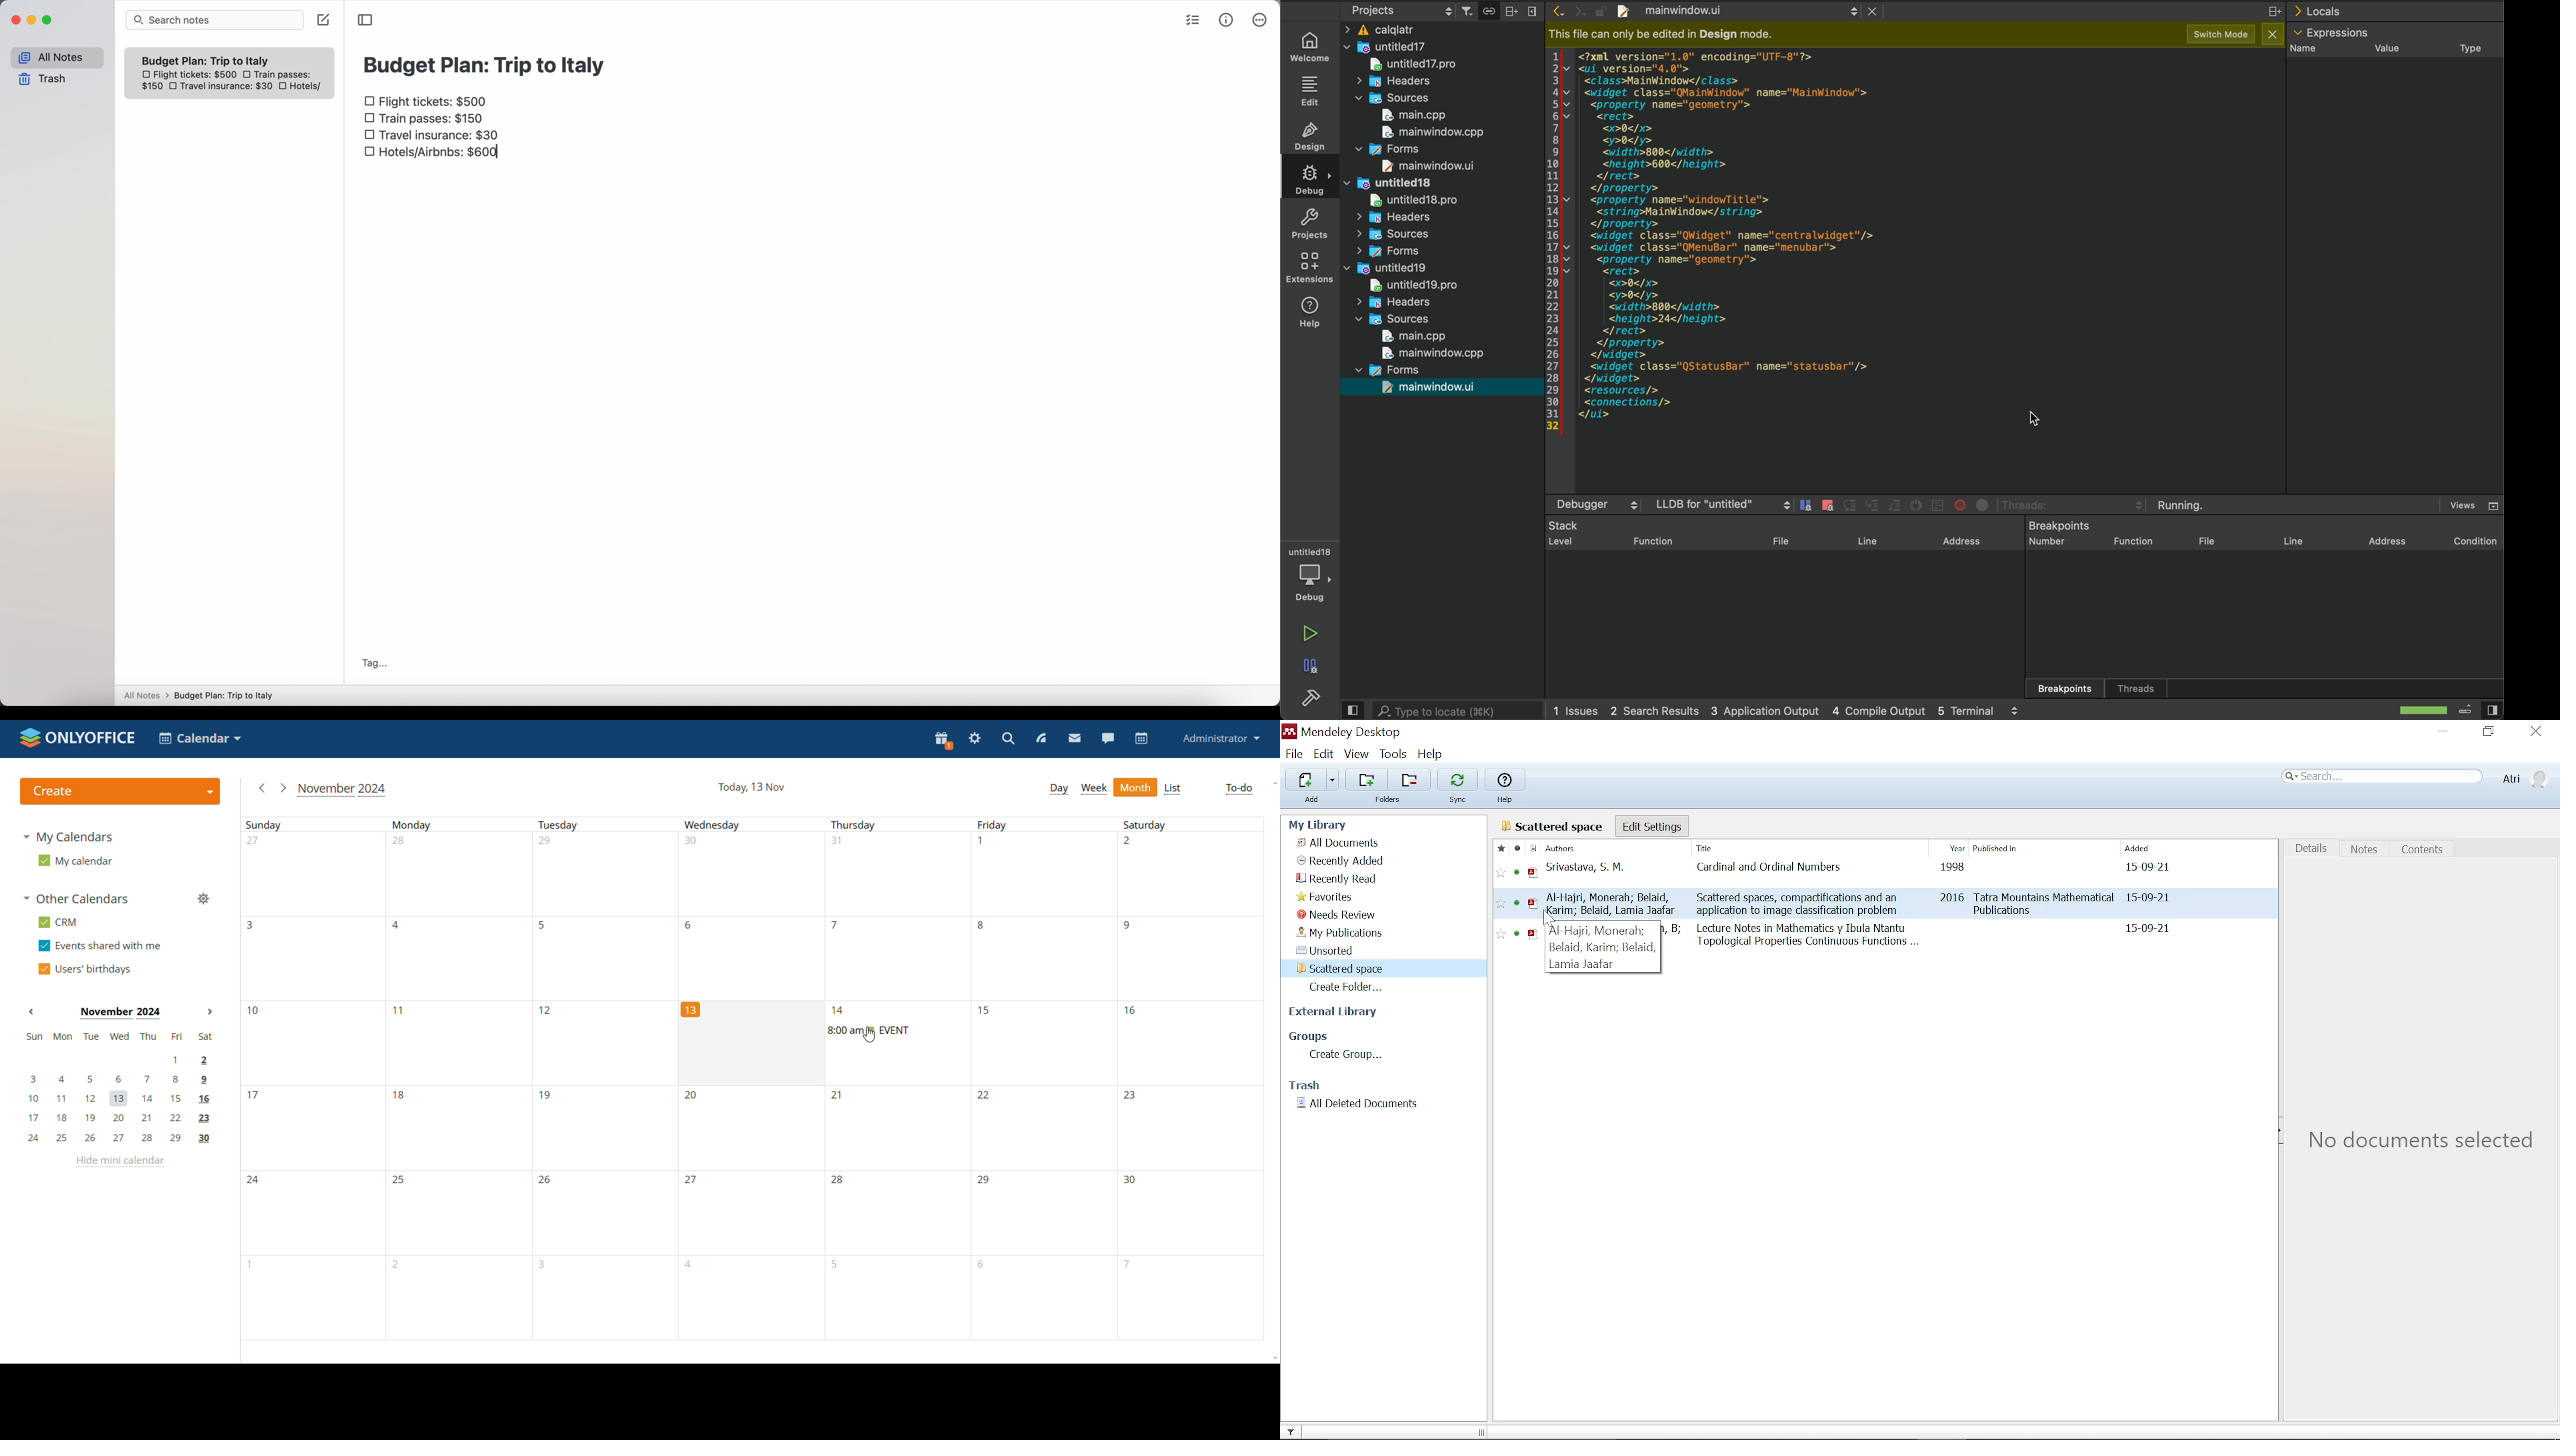 This screenshot has height=1456, width=2576. What do you see at coordinates (1406, 303) in the screenshot?
I see `headers` at bounding box center [1406, 303].